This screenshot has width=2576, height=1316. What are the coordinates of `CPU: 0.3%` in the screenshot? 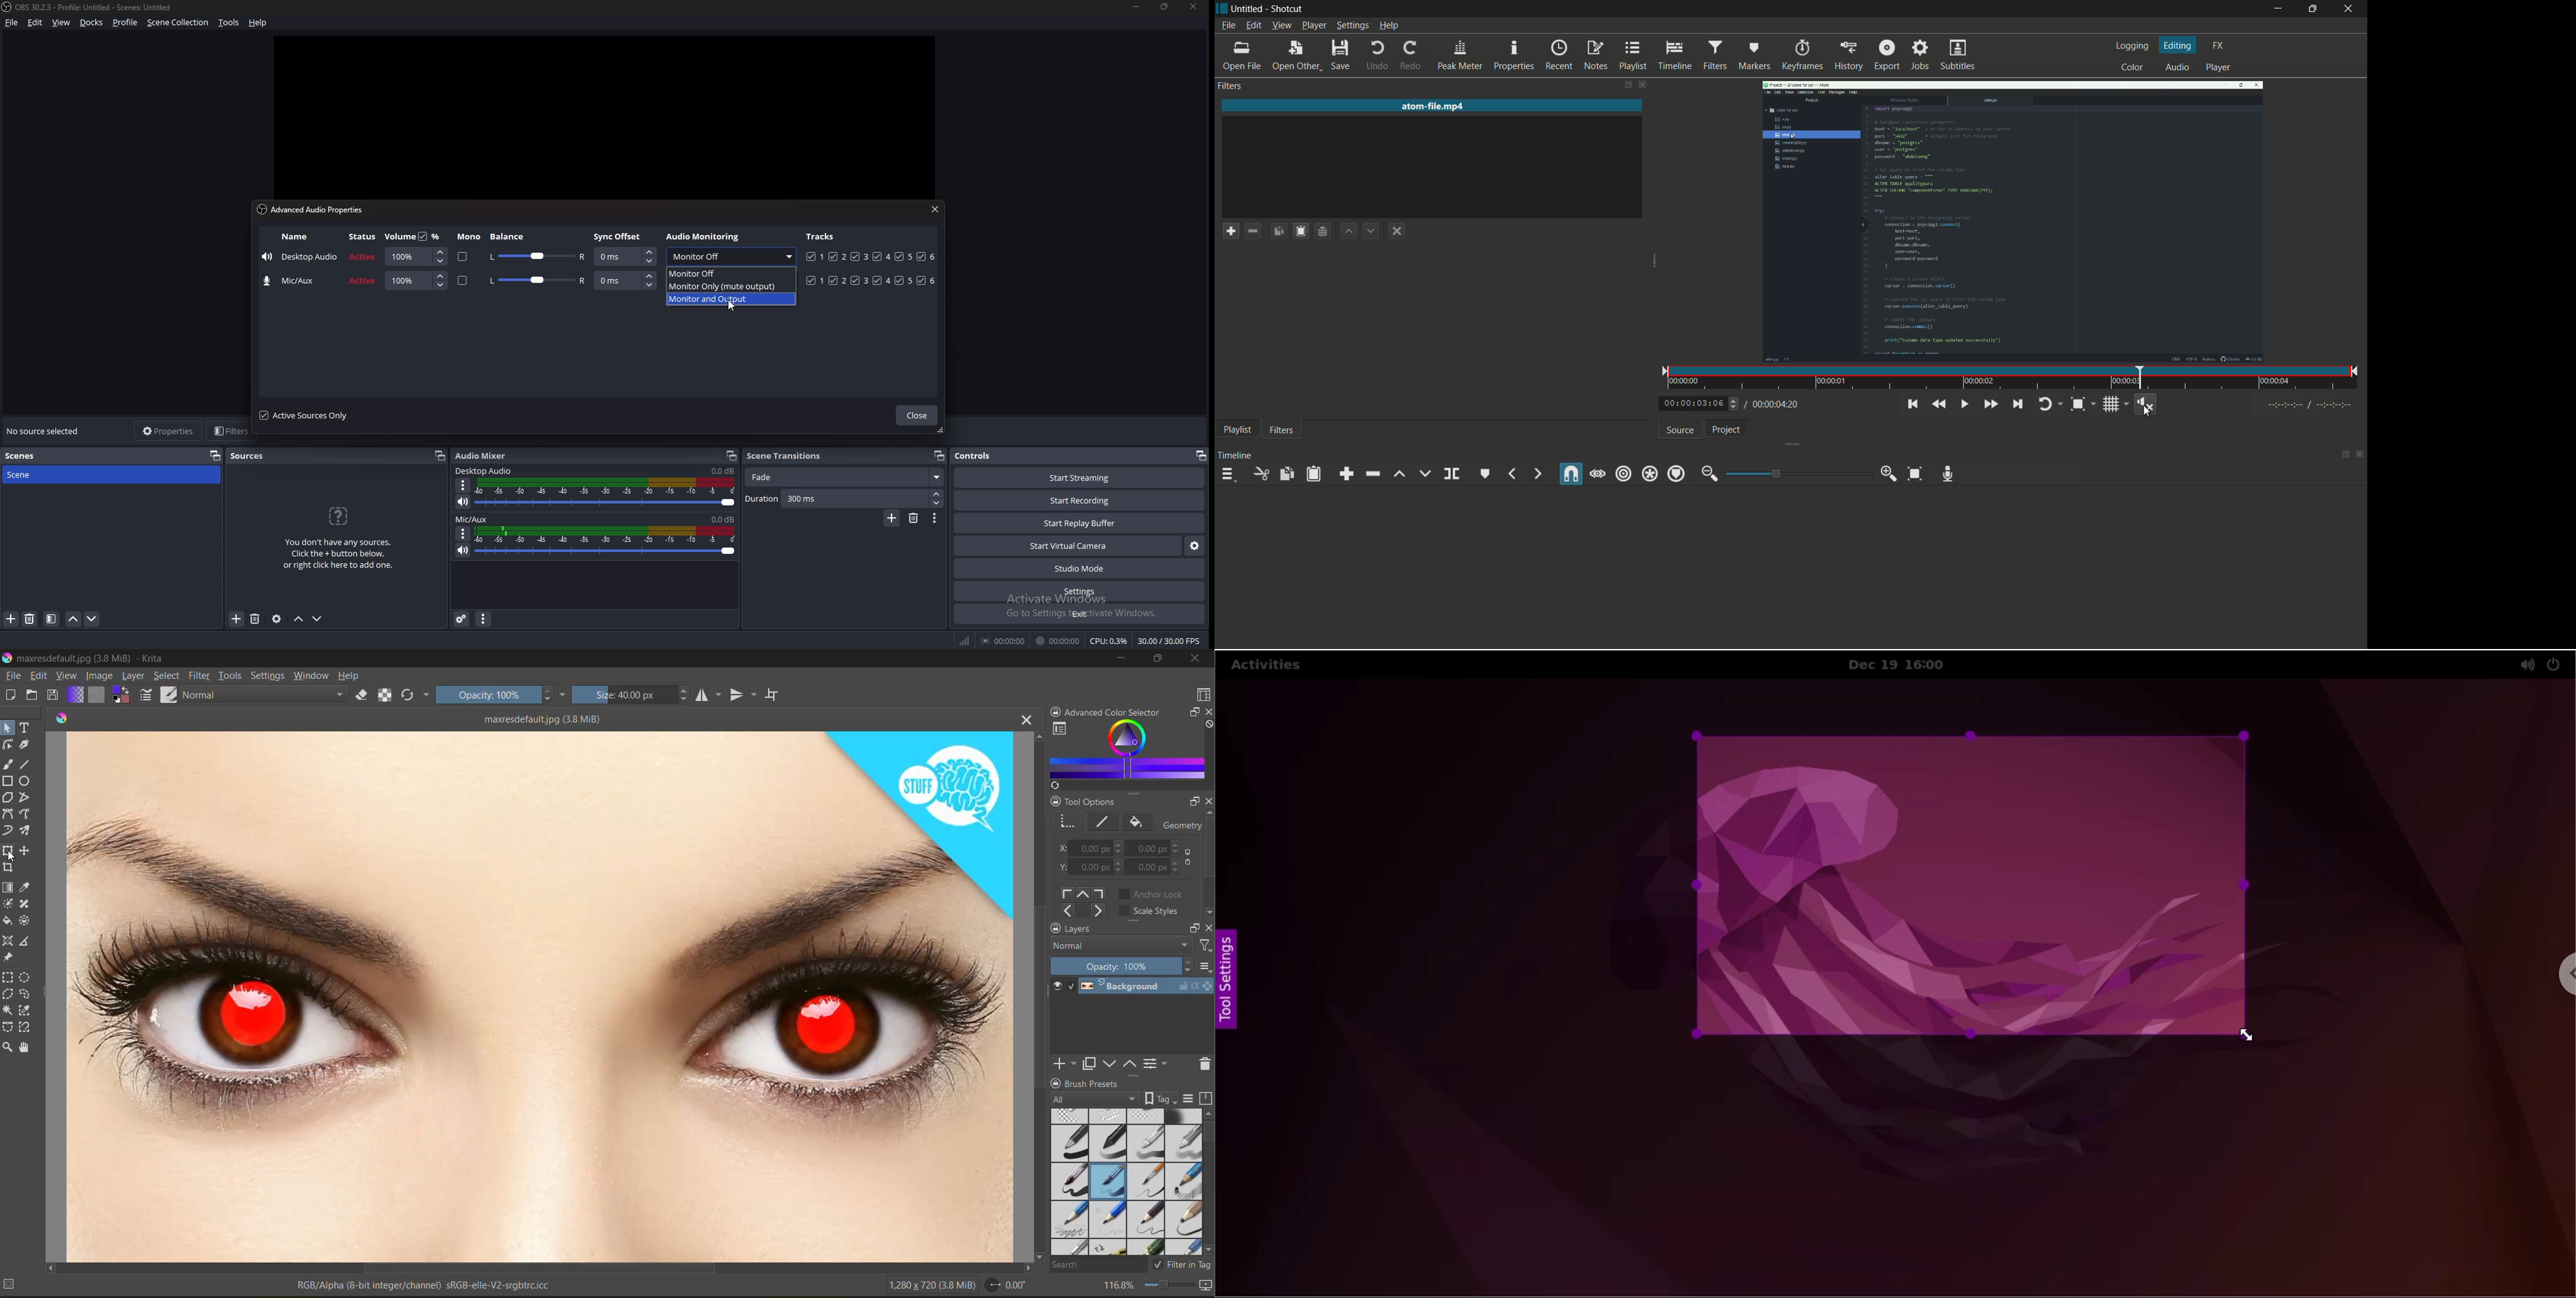 It's located at (1111, 641).